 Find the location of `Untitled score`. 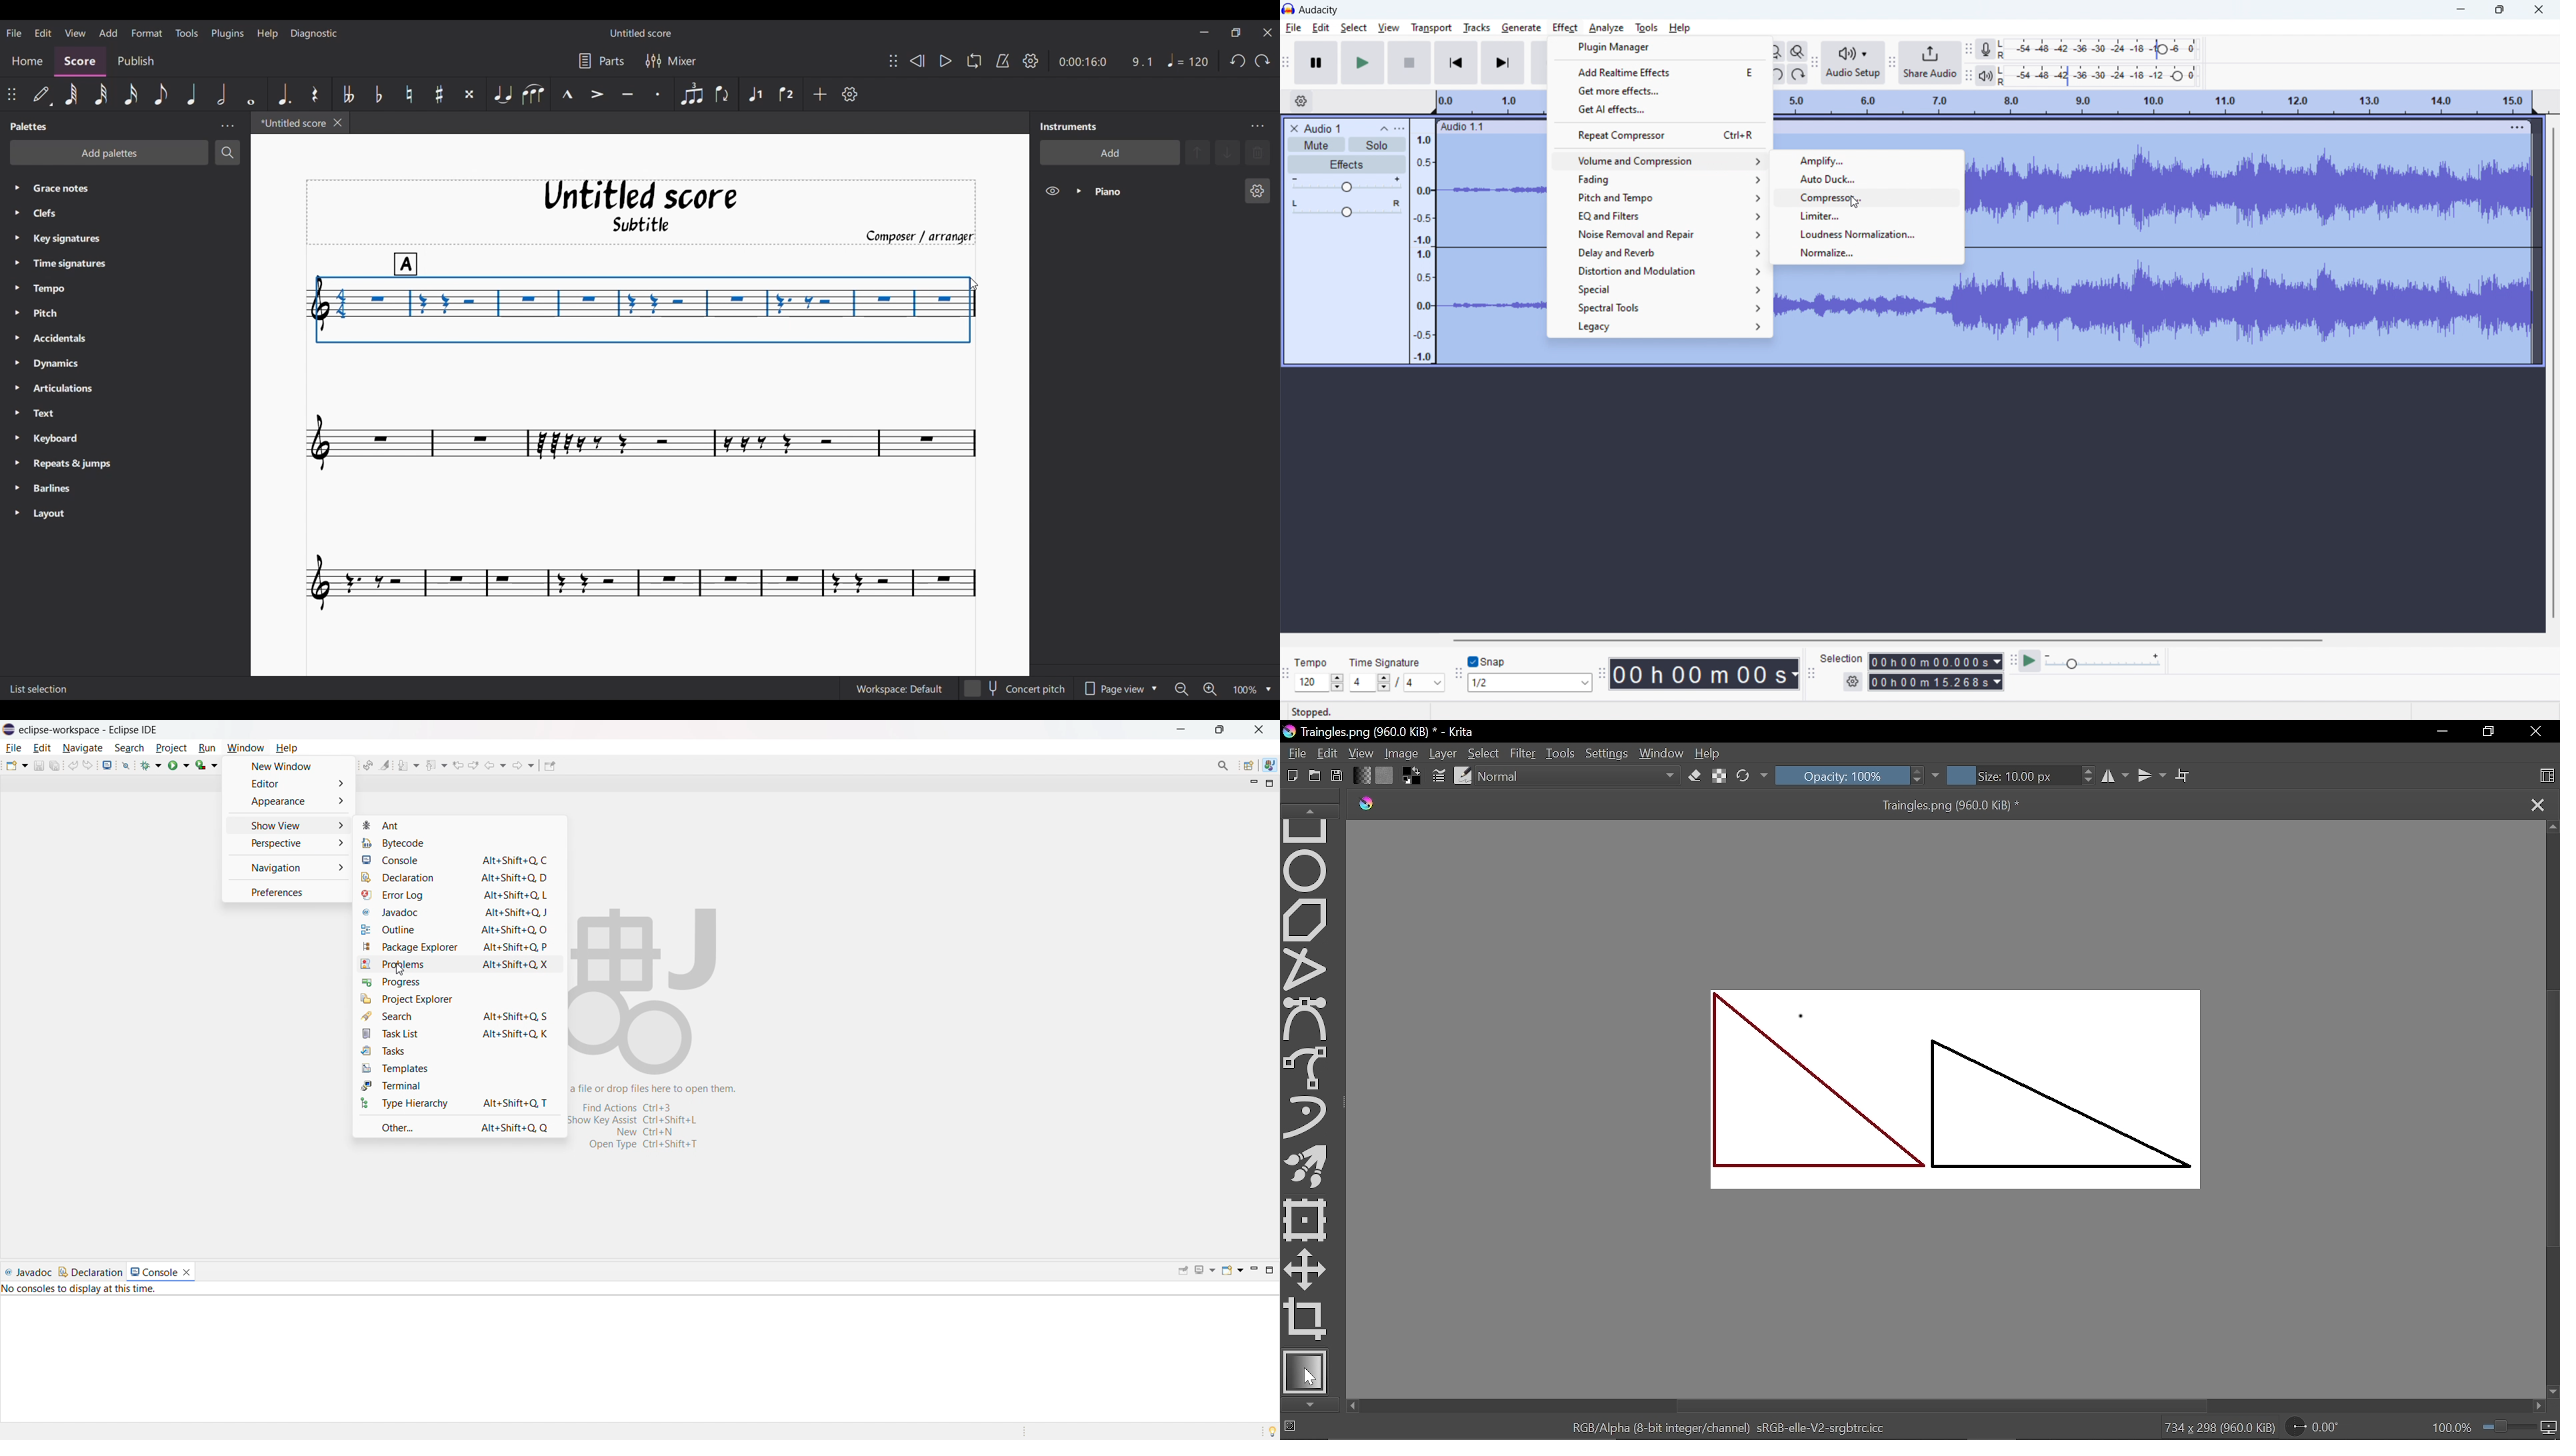

Untitled score is located at coordinates (641, 195).